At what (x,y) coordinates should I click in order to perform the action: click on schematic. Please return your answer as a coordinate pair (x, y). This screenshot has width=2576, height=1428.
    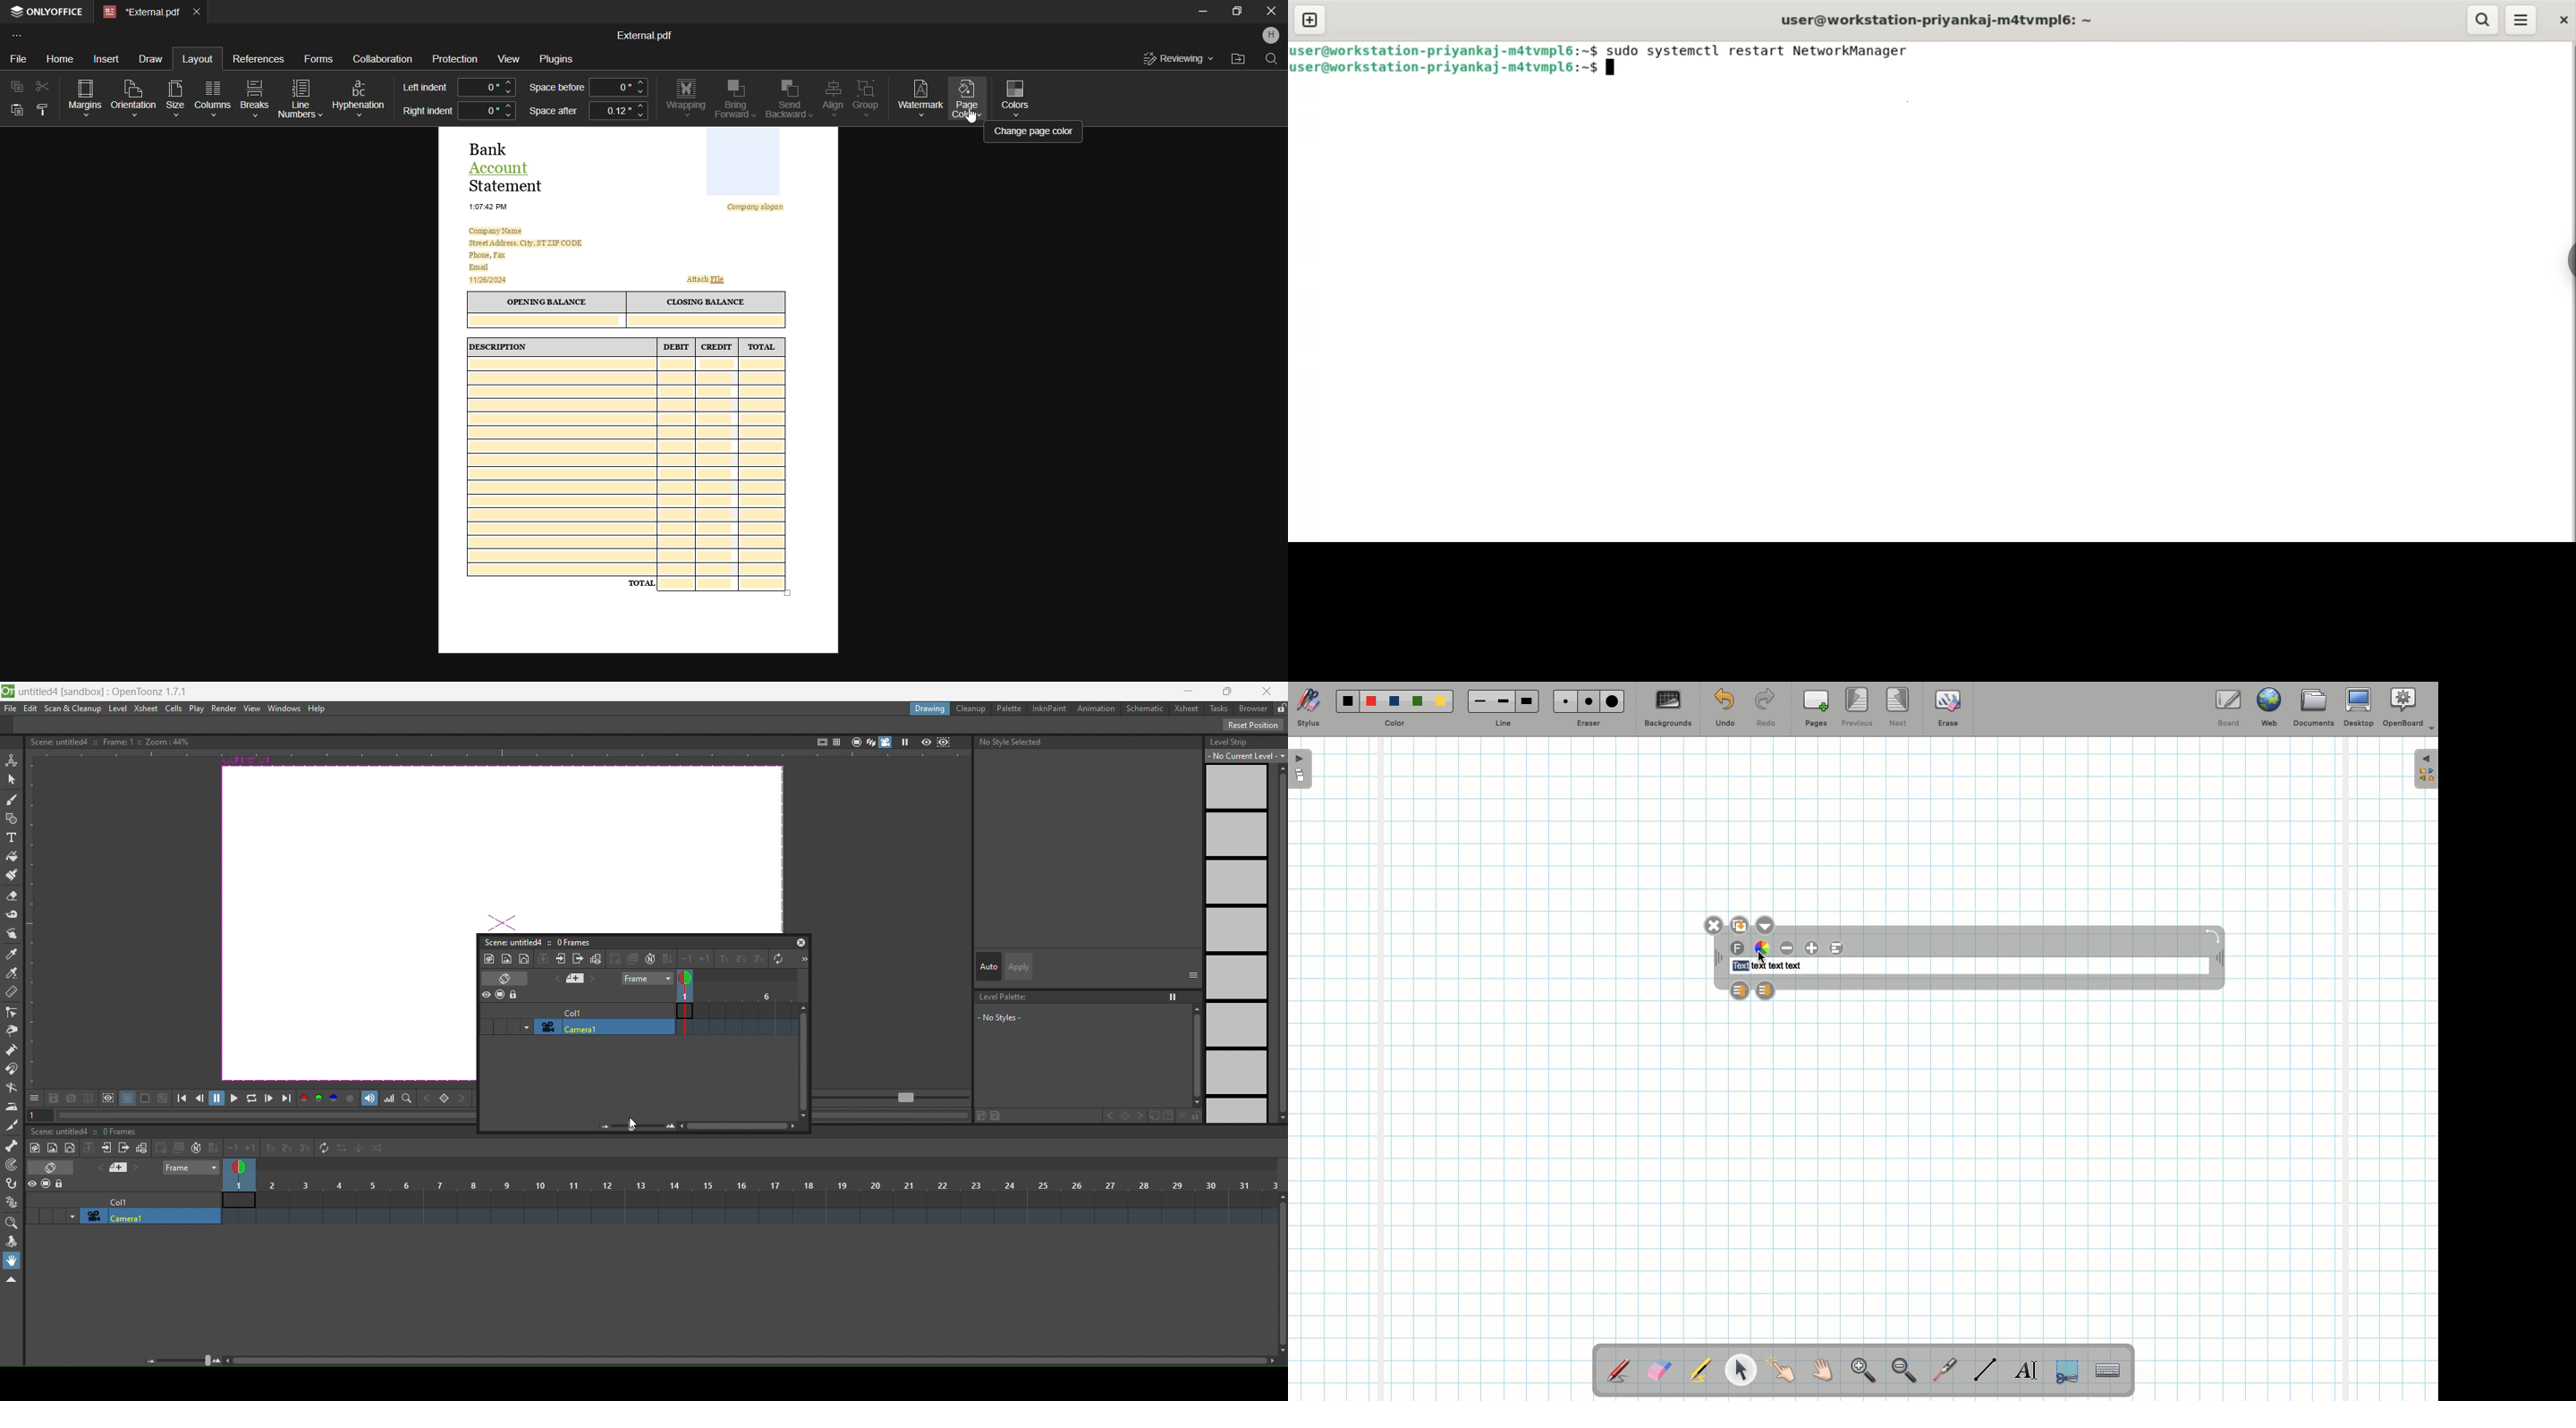
    Looking at the image, I should click on (1148, 709).